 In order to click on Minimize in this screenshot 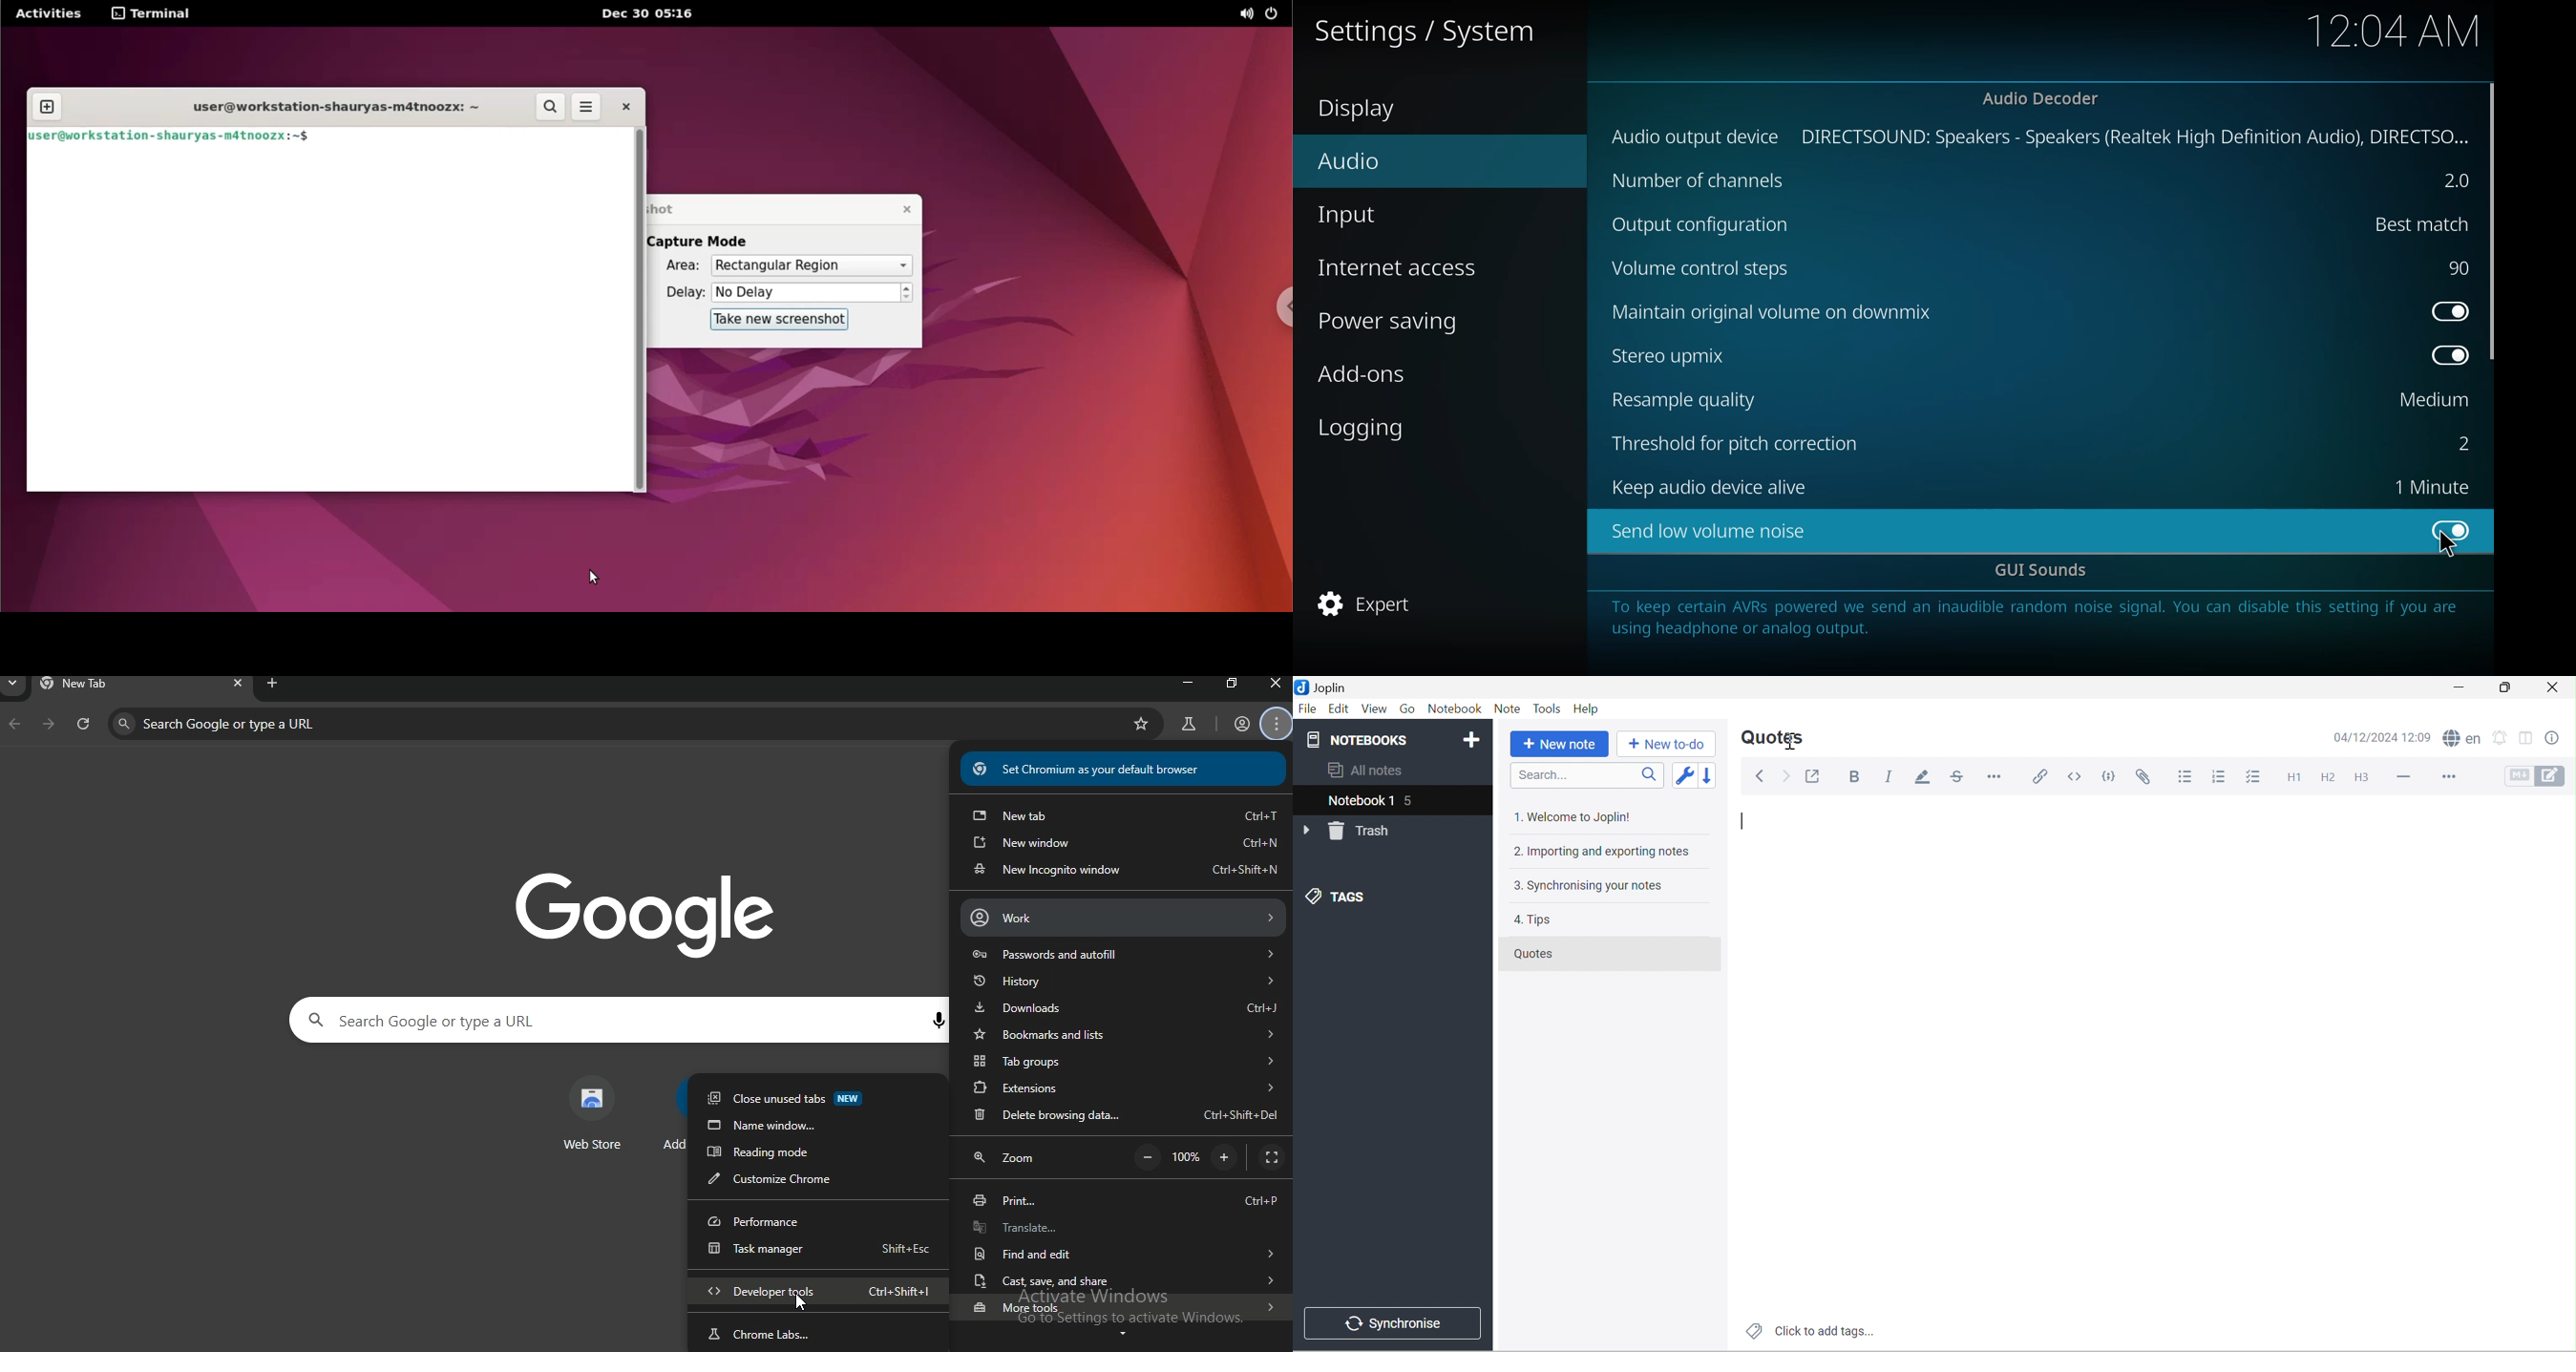, I will do `click(2461, 687)`.